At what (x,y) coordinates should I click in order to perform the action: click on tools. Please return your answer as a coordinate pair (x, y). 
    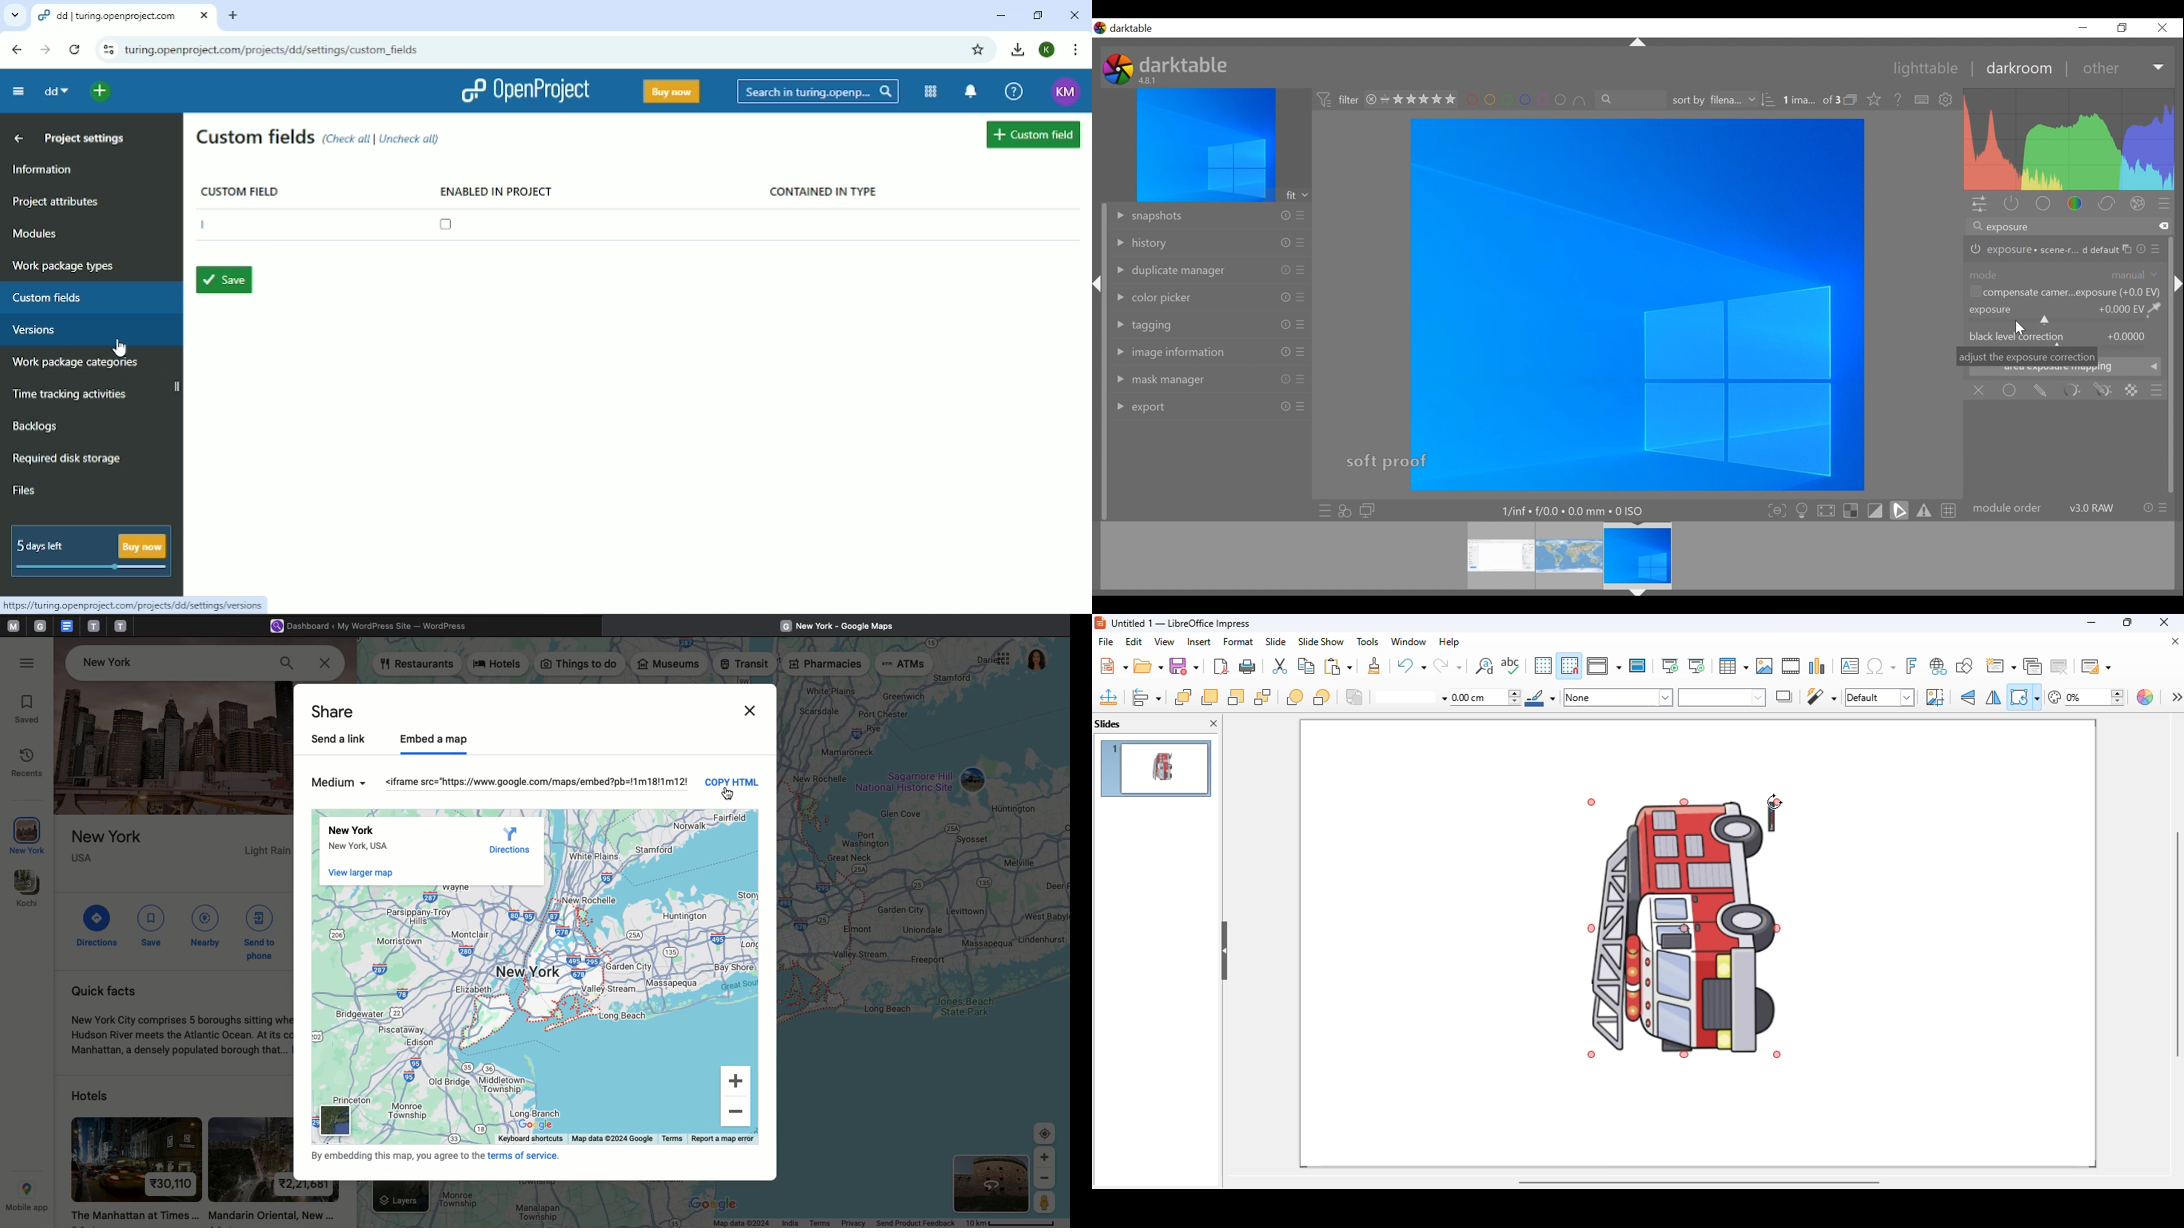
    Looking at the image, I should click on (1367, 641).